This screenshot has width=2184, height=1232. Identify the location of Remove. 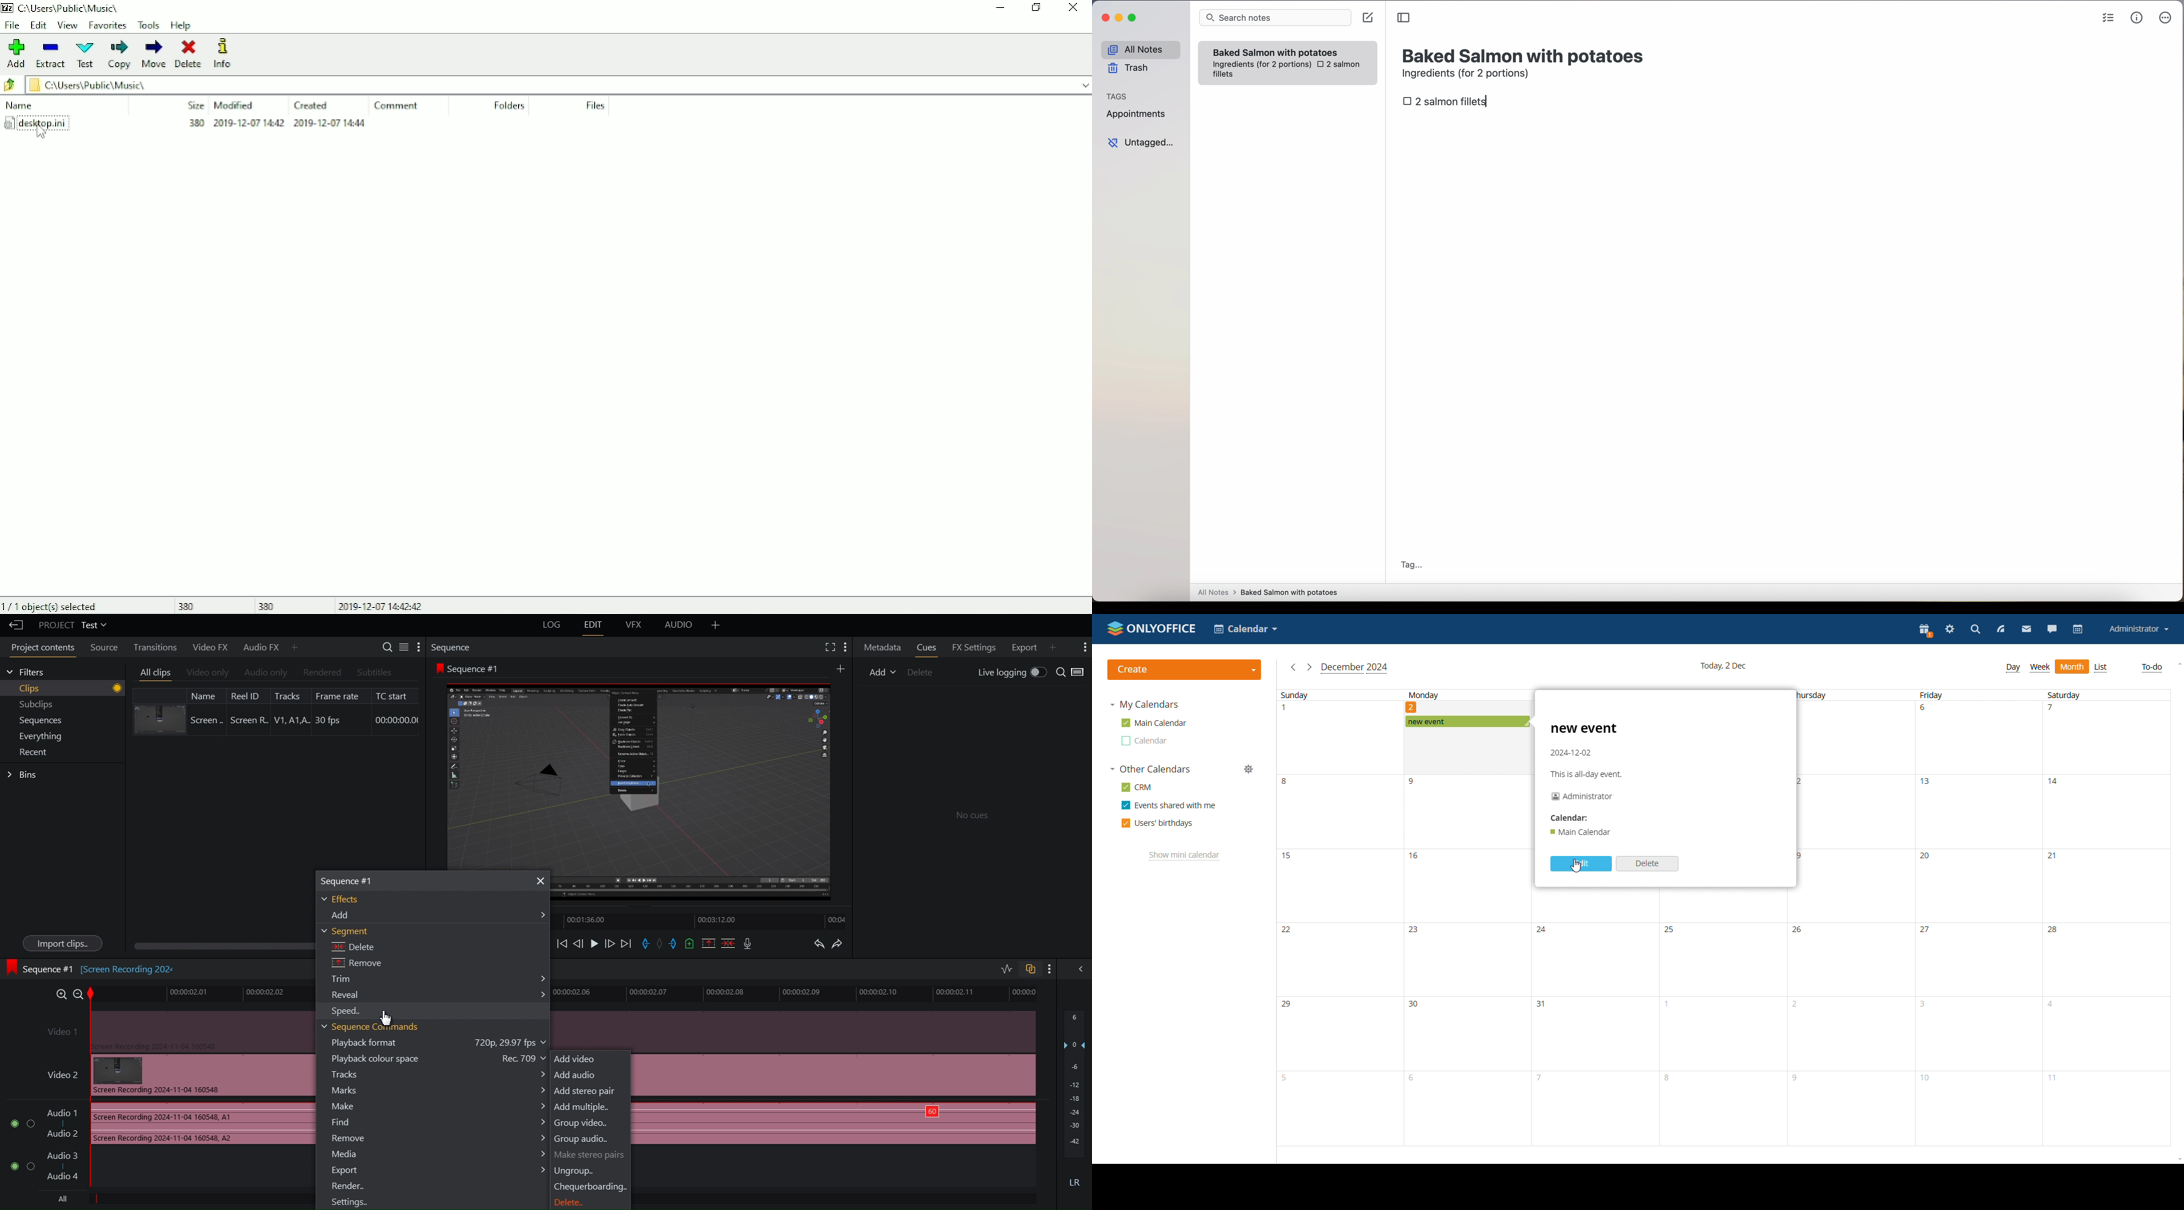
(356, 964).